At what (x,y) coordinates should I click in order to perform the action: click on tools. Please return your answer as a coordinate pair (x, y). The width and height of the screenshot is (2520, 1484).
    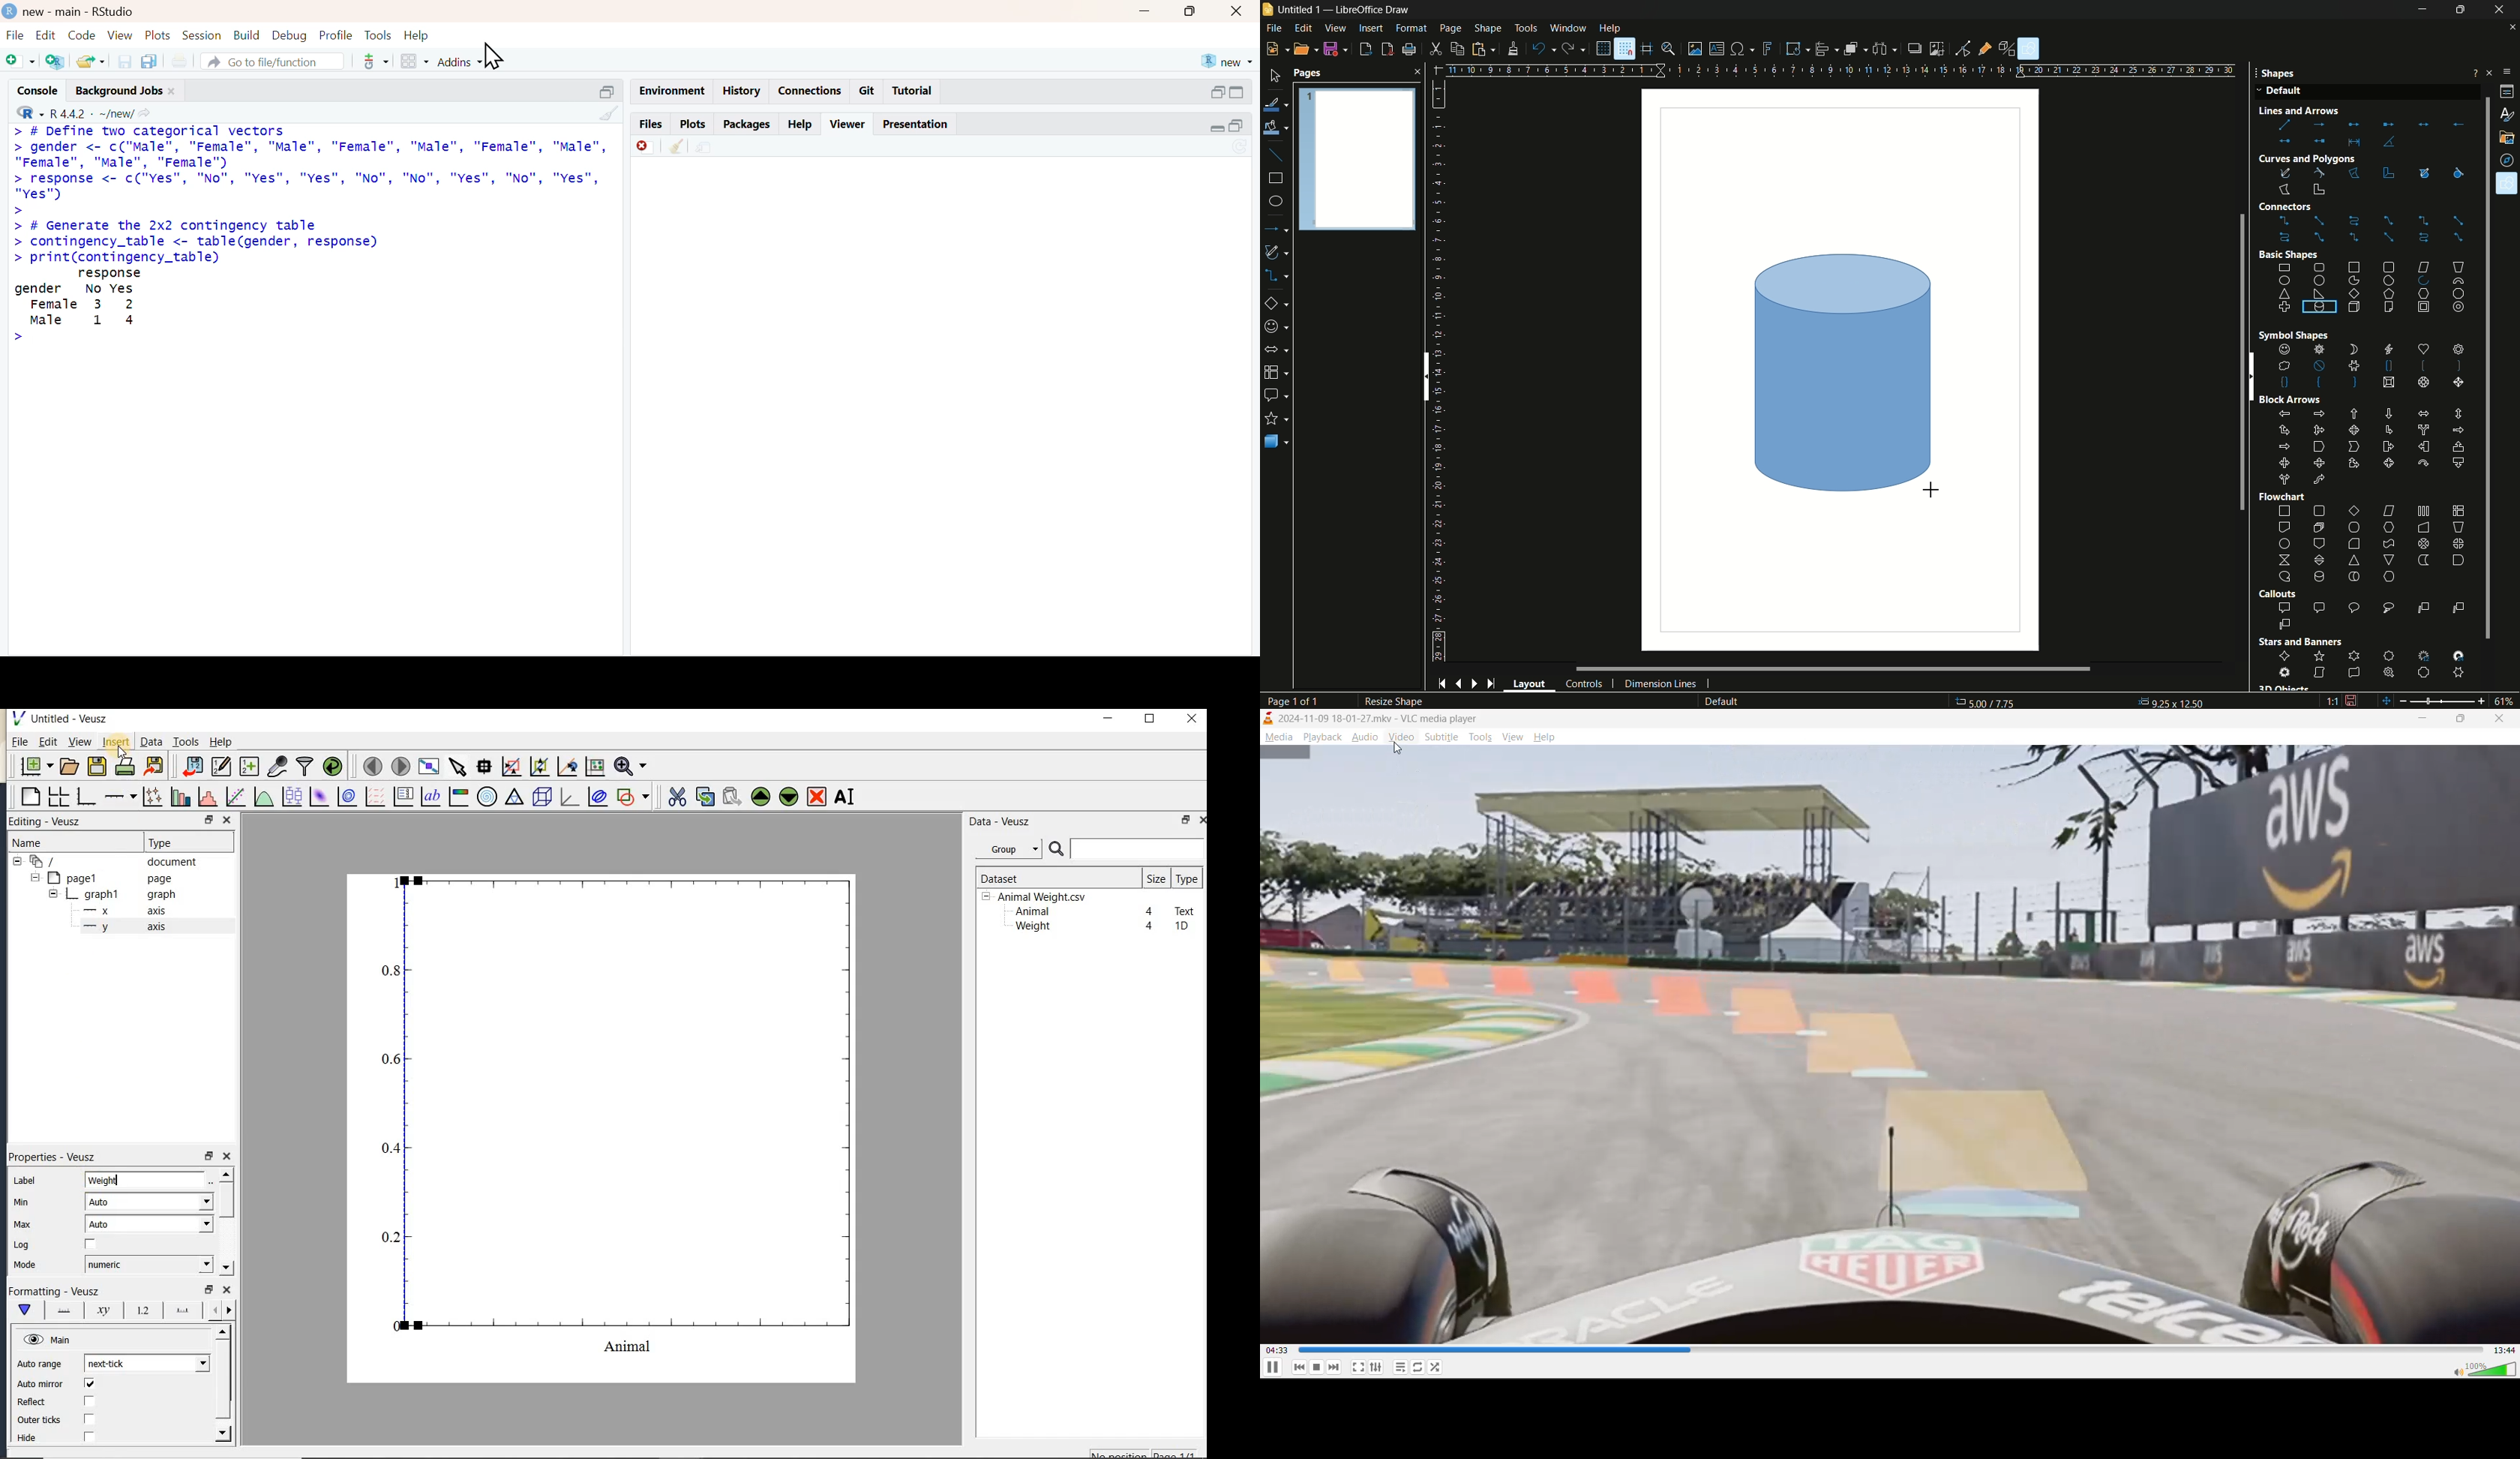
    Looking at the image, I should click on (378, 36).